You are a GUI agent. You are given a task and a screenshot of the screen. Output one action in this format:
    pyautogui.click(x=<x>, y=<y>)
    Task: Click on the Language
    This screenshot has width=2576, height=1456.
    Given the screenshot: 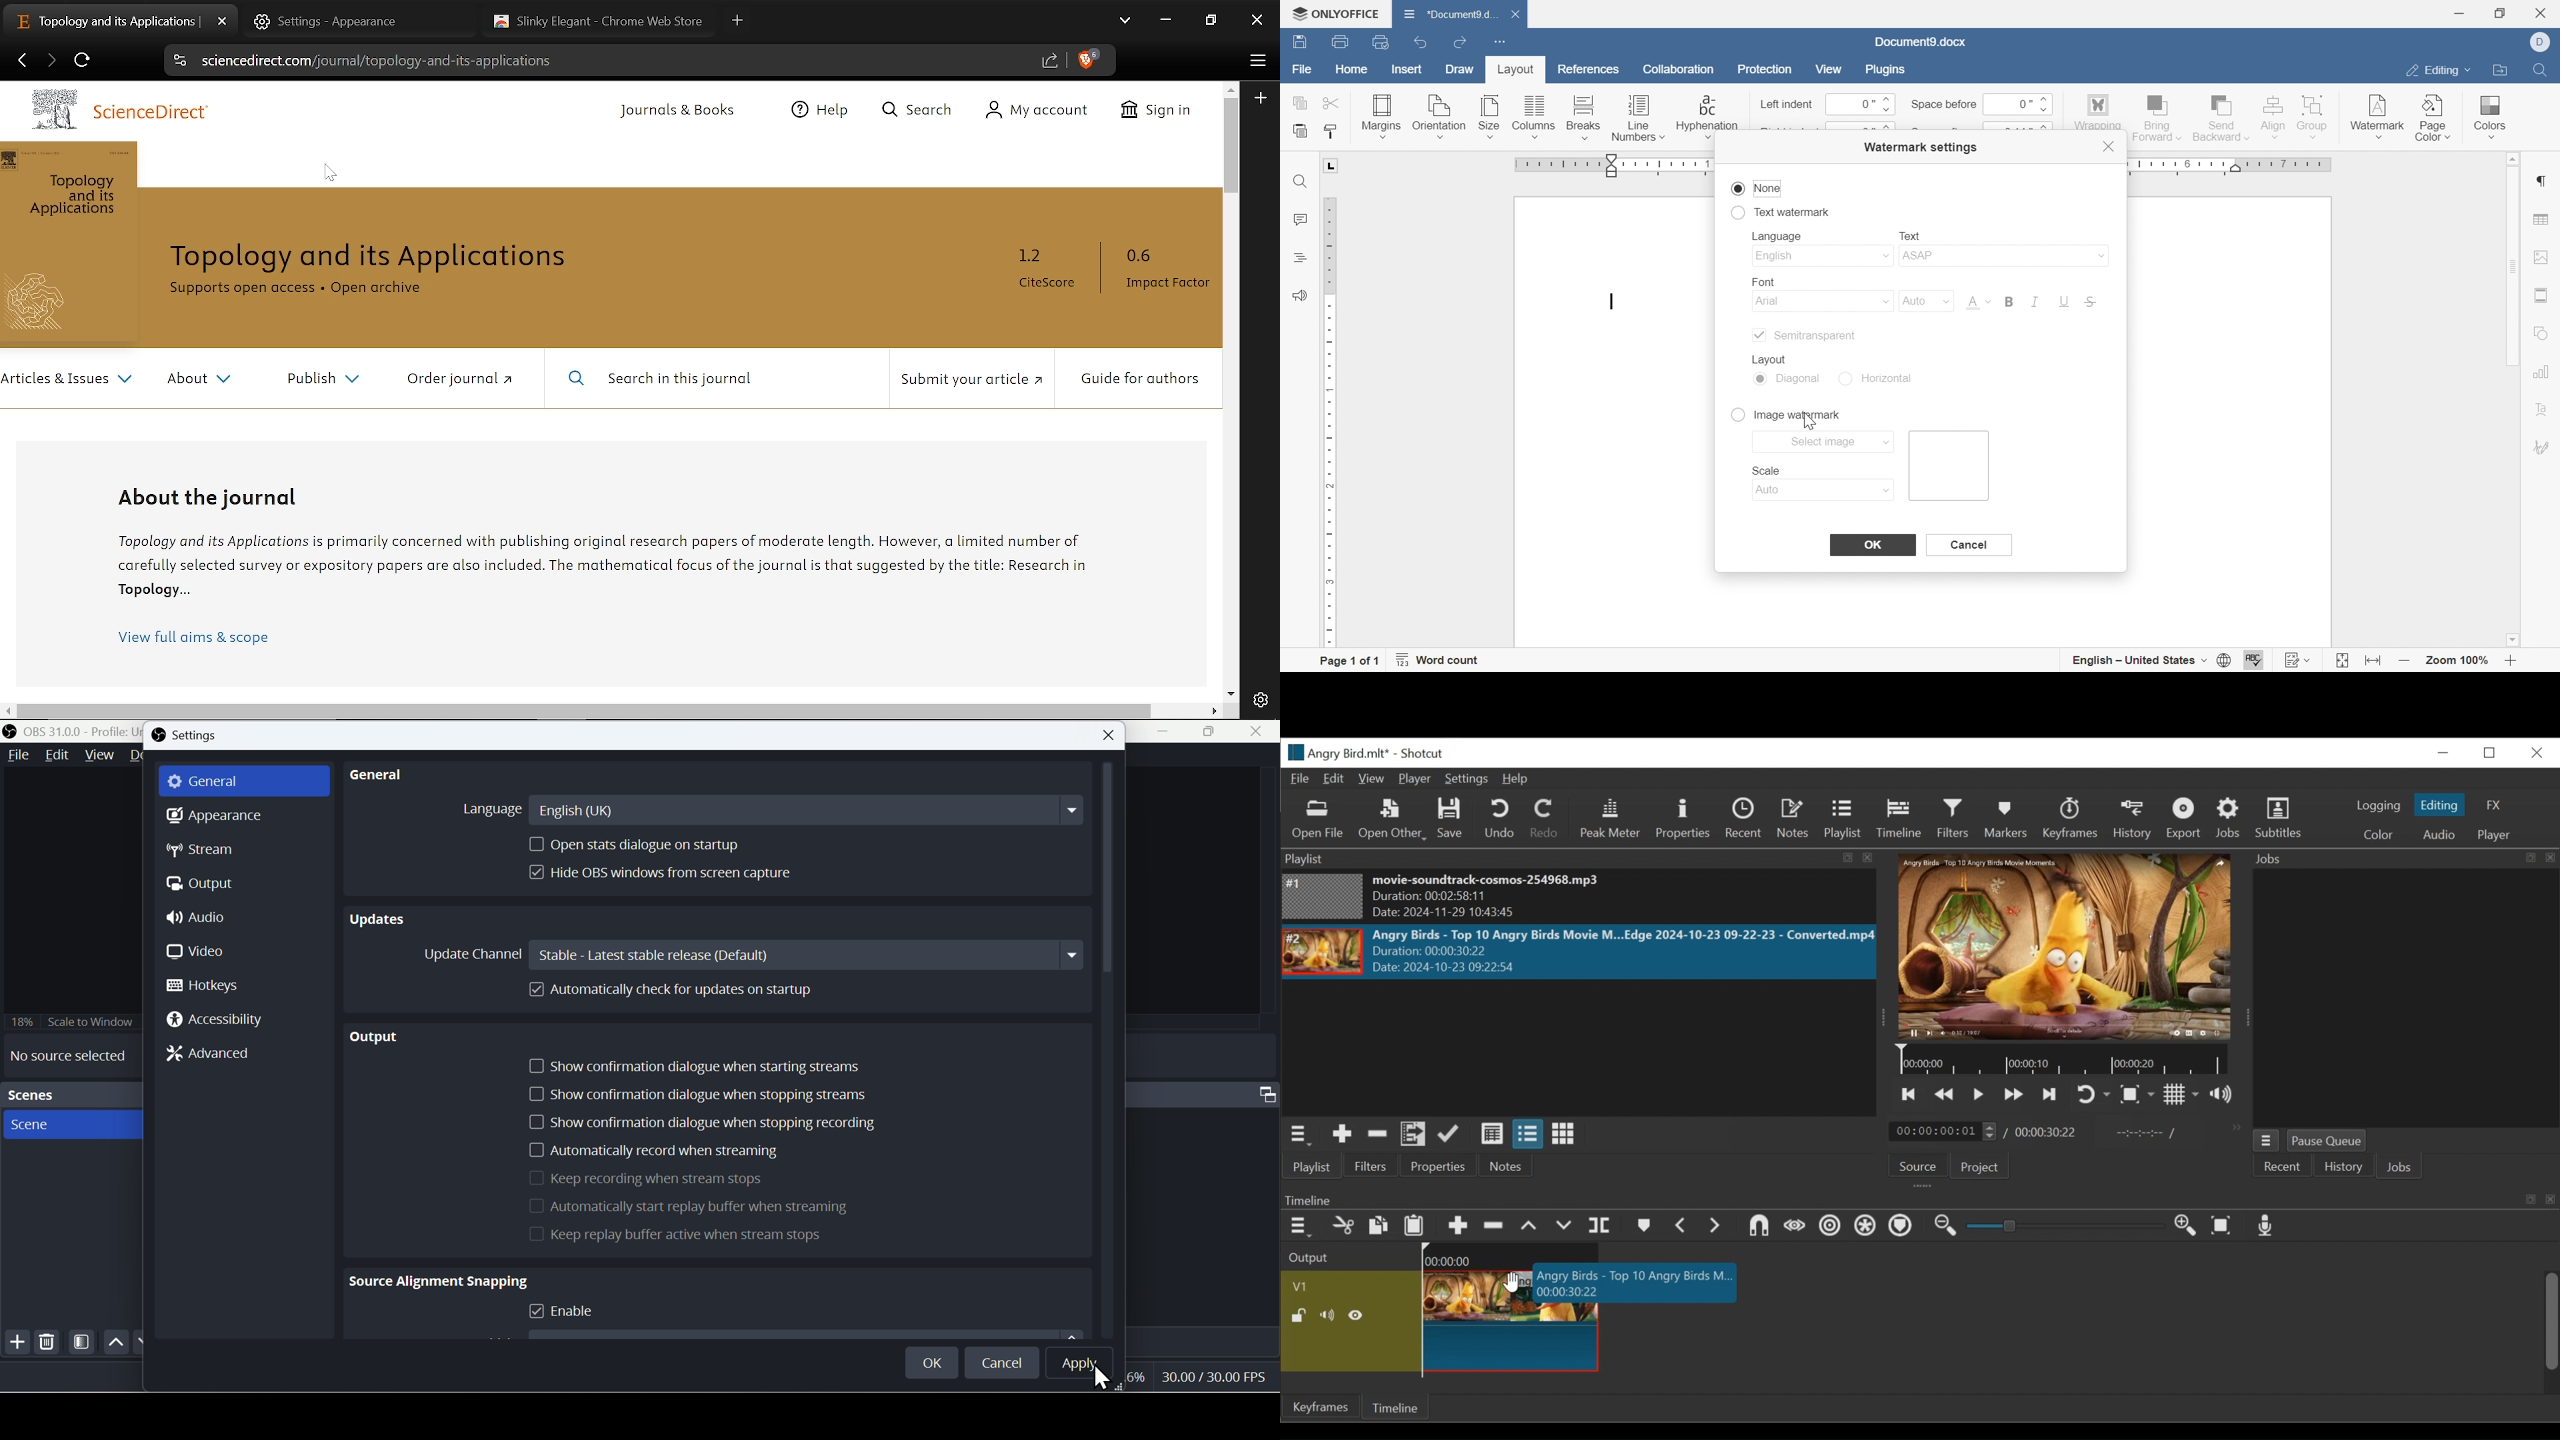 What is the action you would take?
    pyautogui.click(x=487, y=808)
    